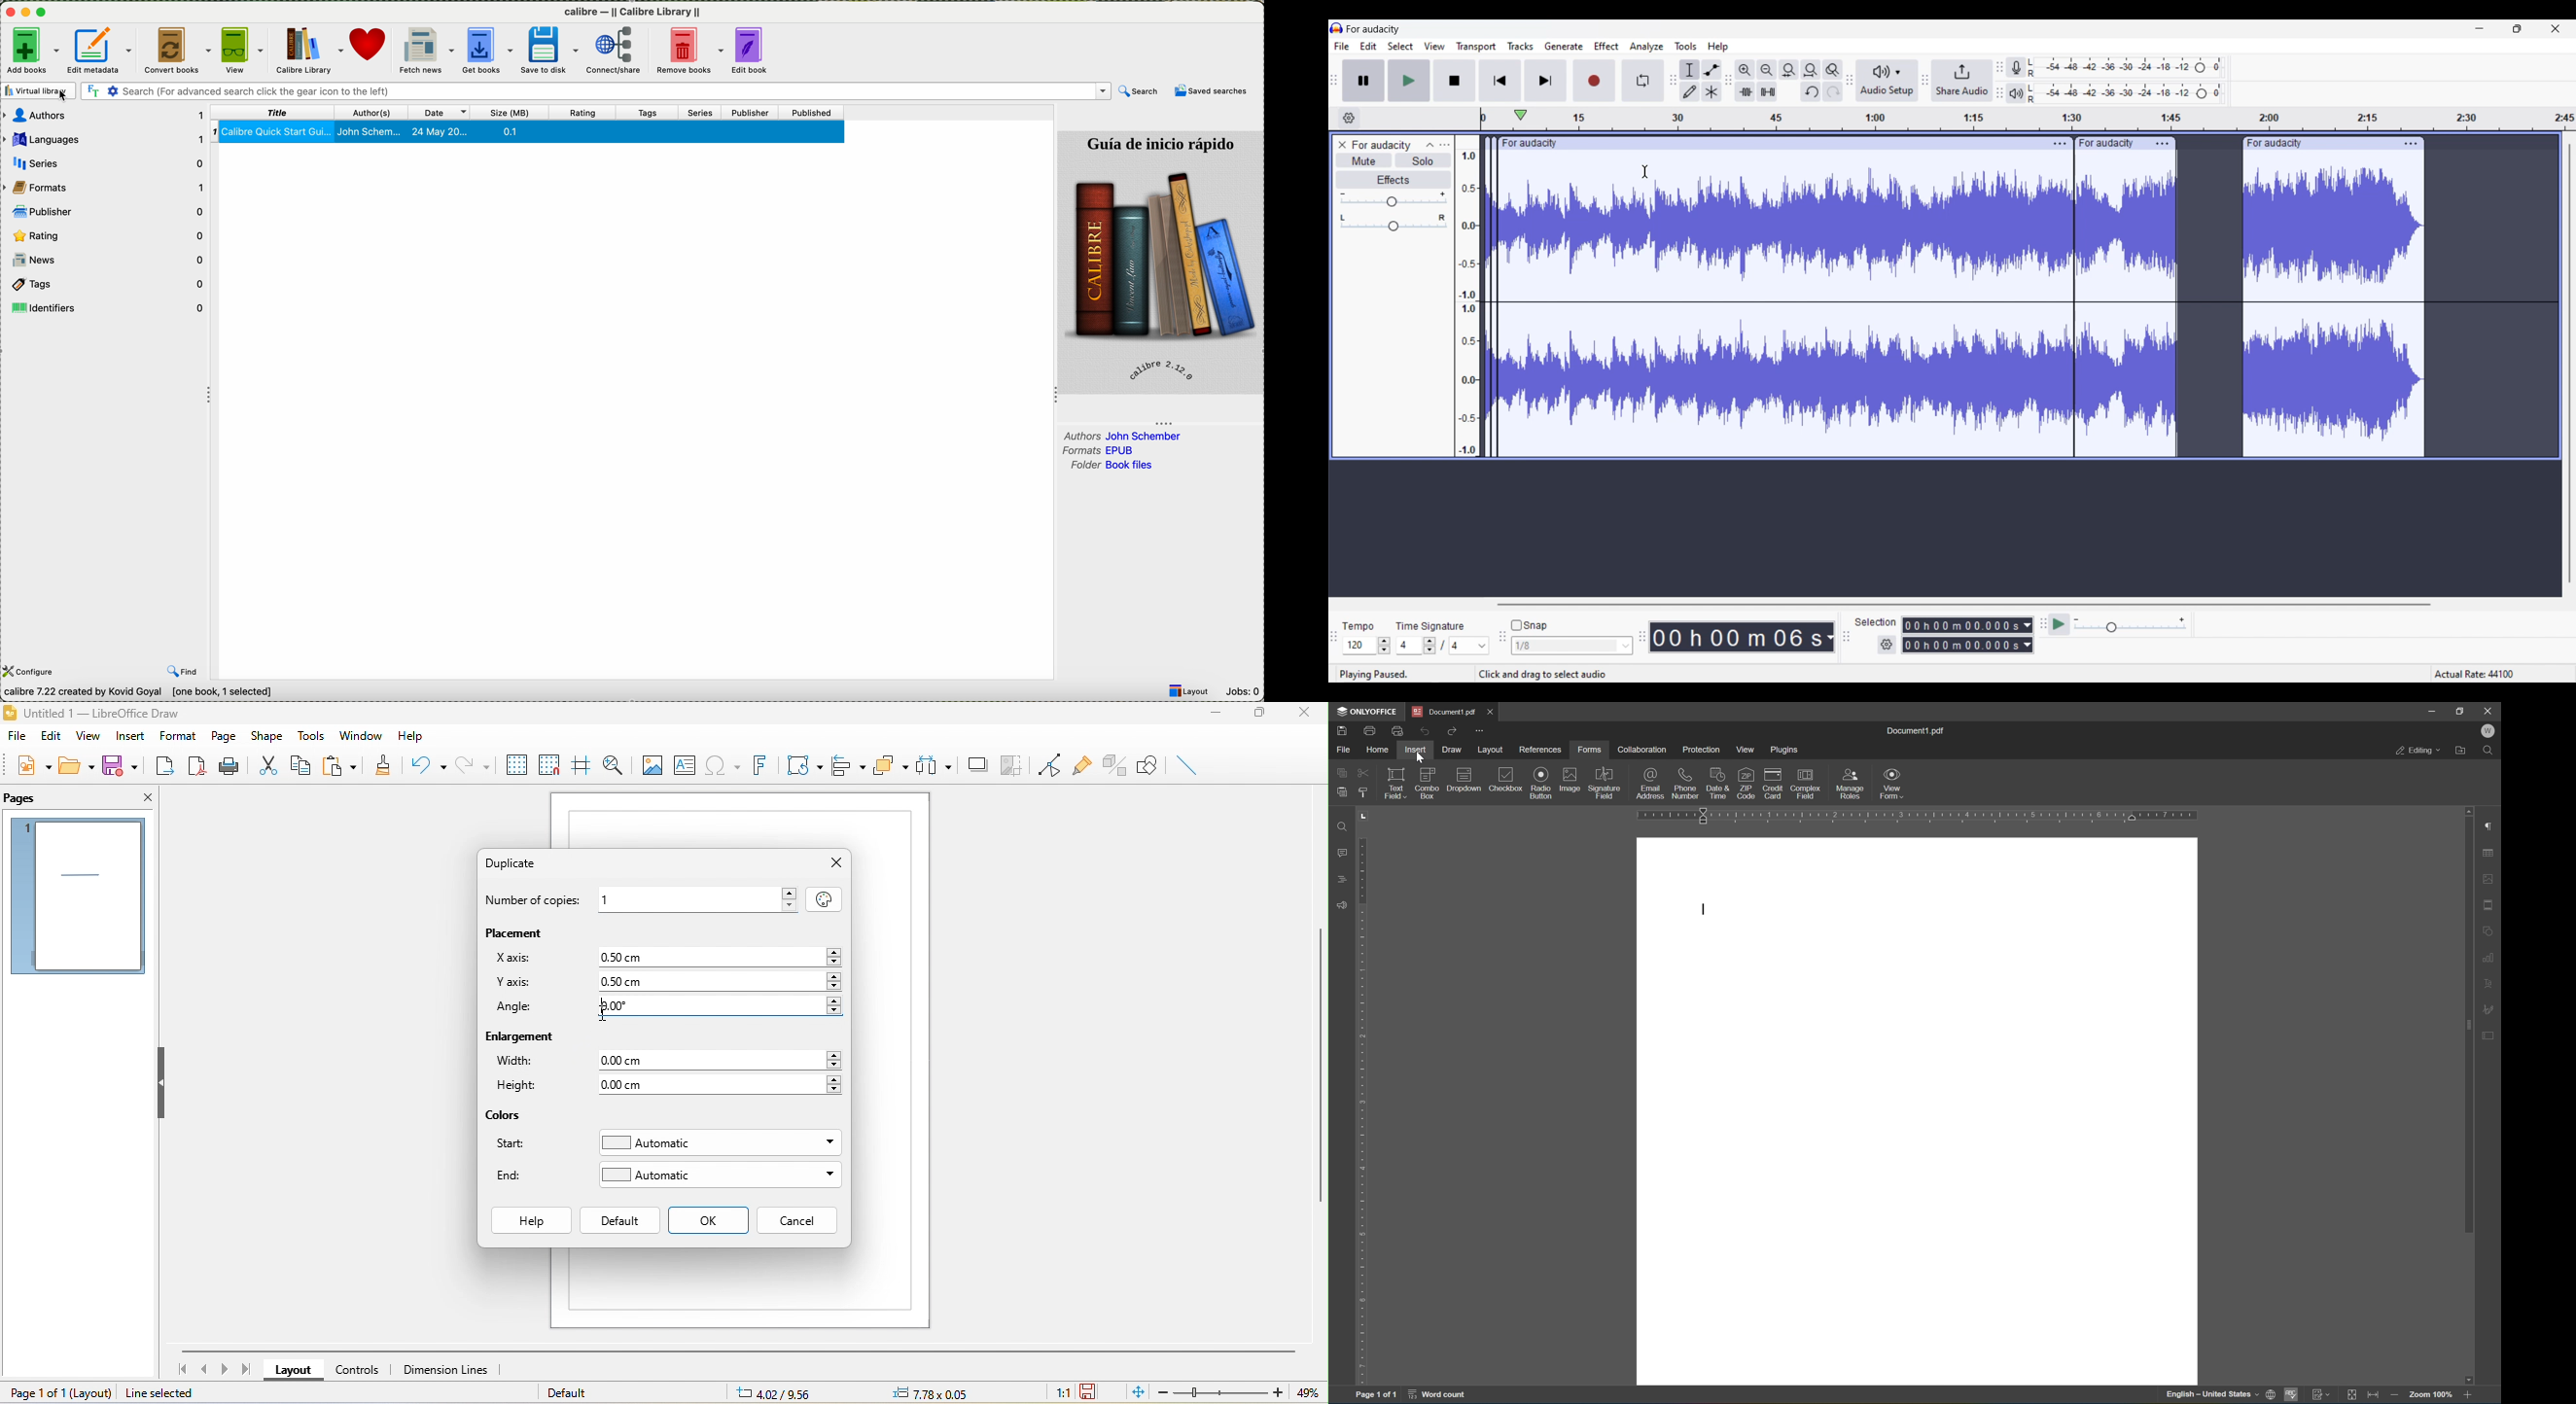 Image resolution: width=2576 pixels, height=1428 pixels. I want to click on open, so click(79, 766).